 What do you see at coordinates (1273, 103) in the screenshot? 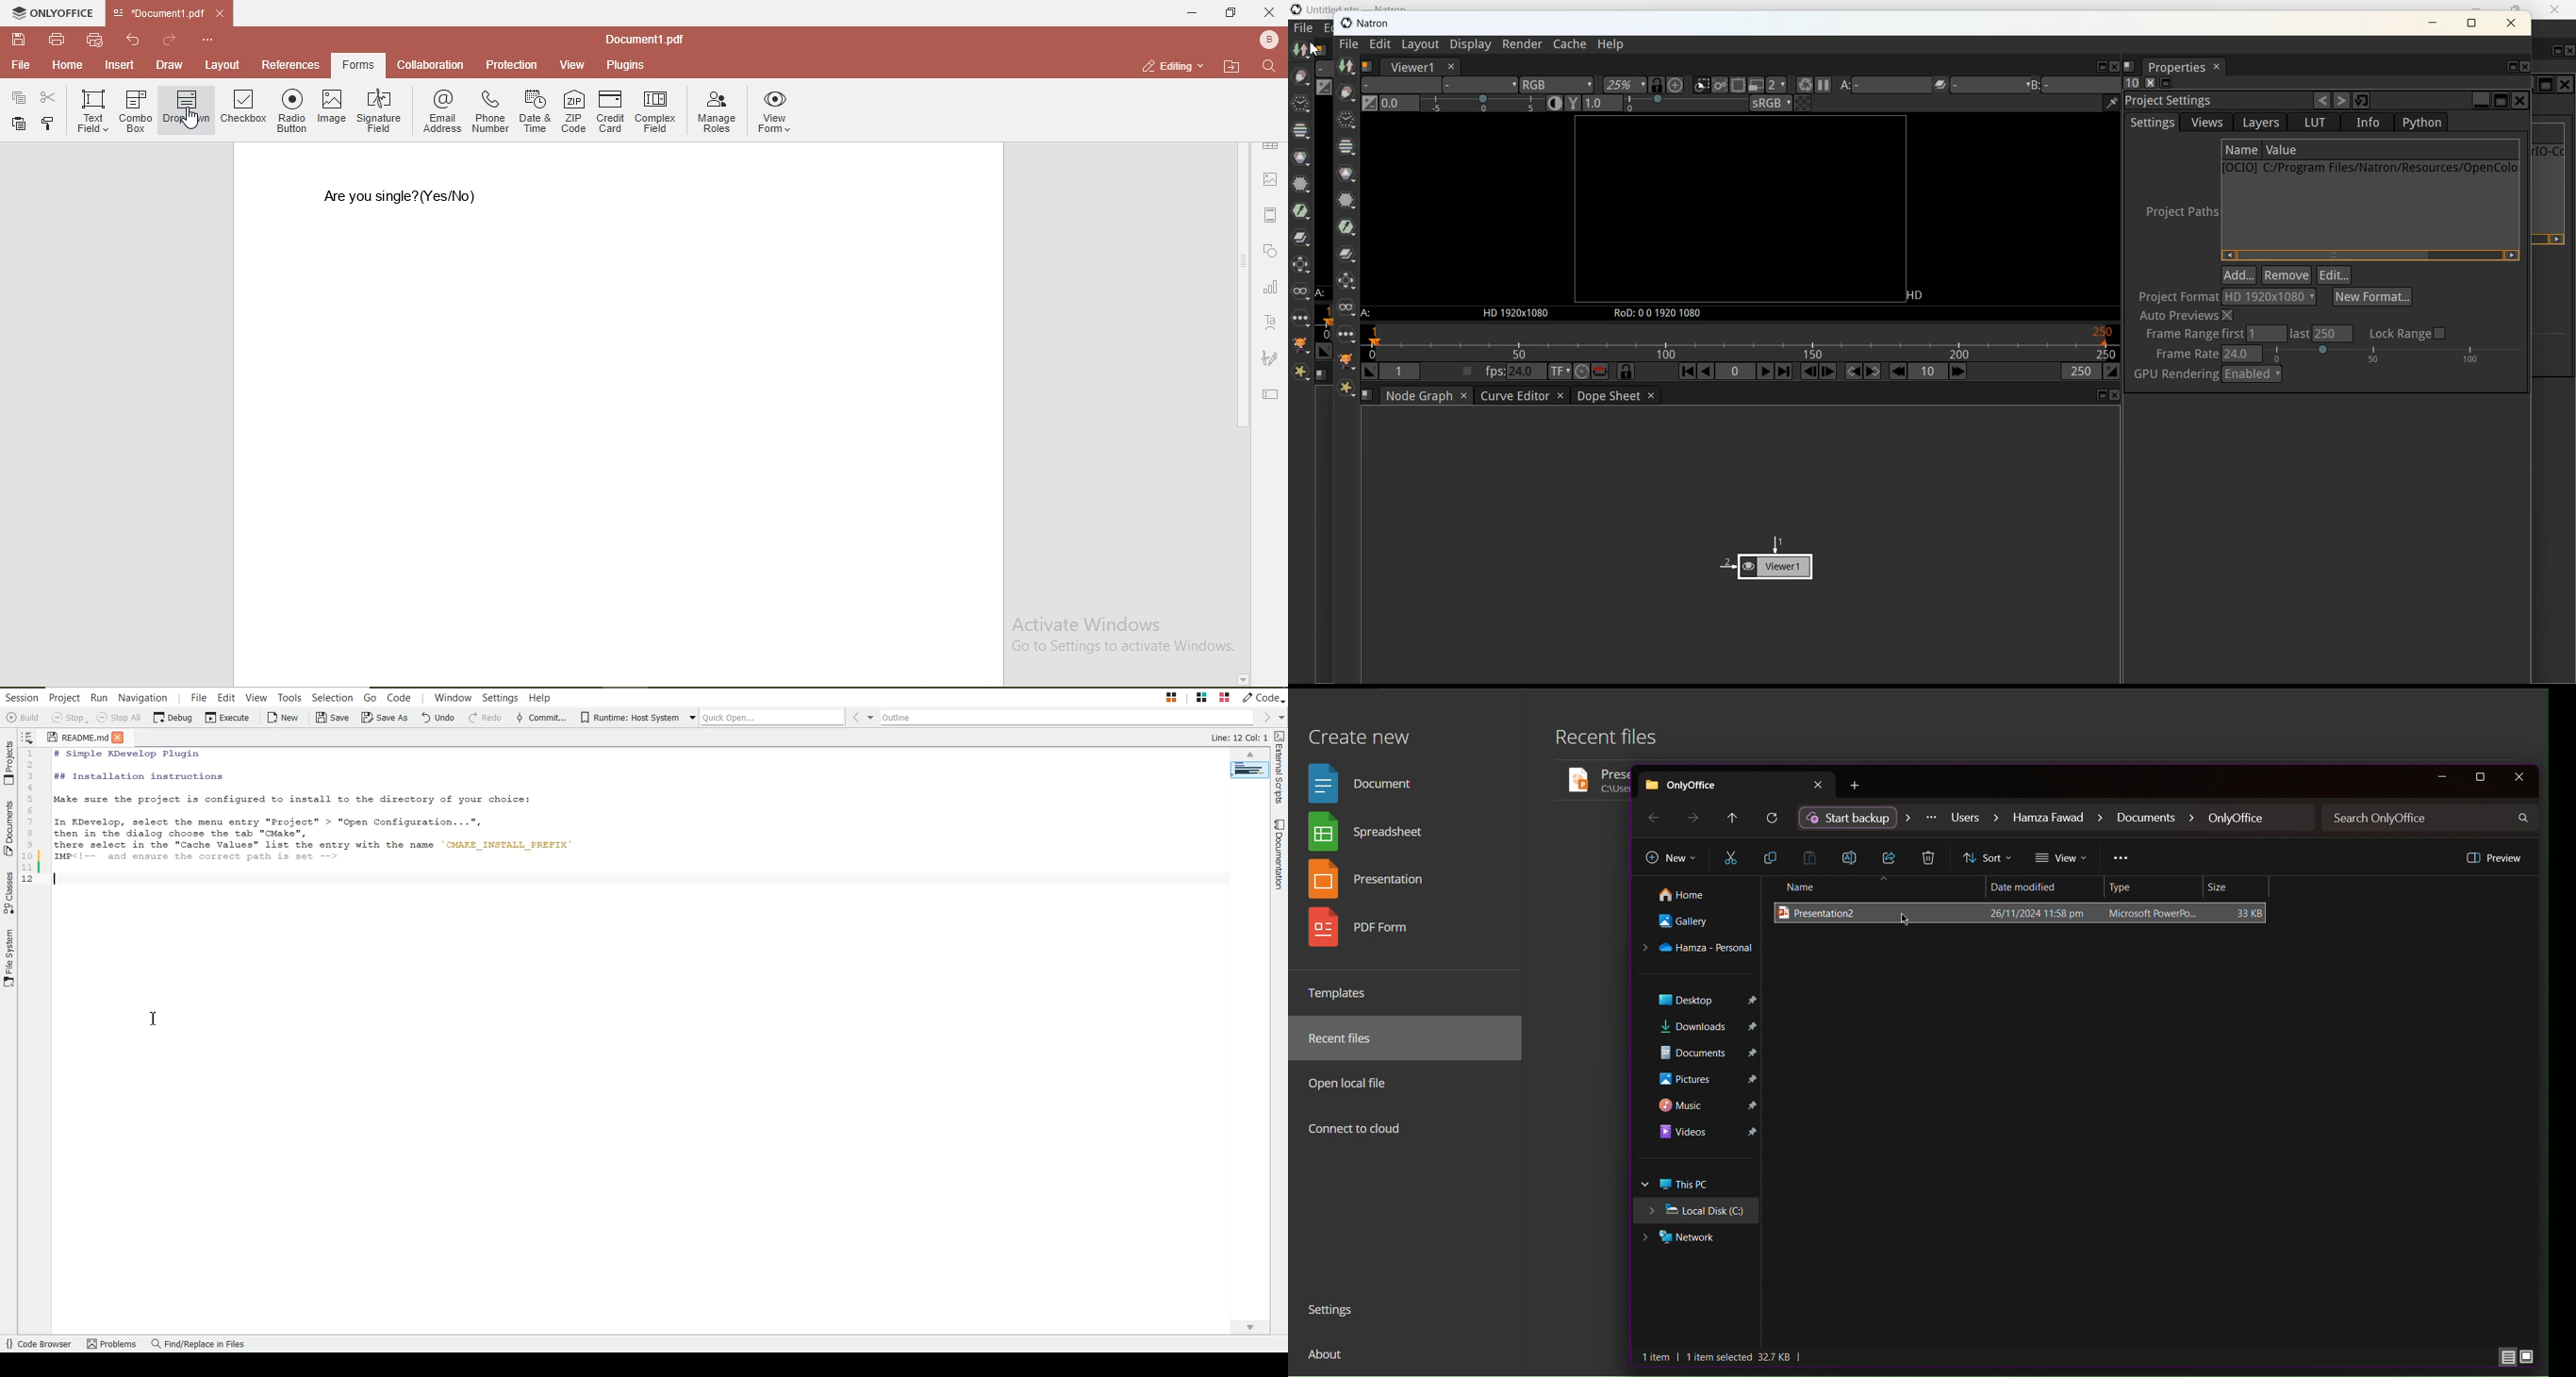
I see `paragraph` at bounding box center [1273, 103].